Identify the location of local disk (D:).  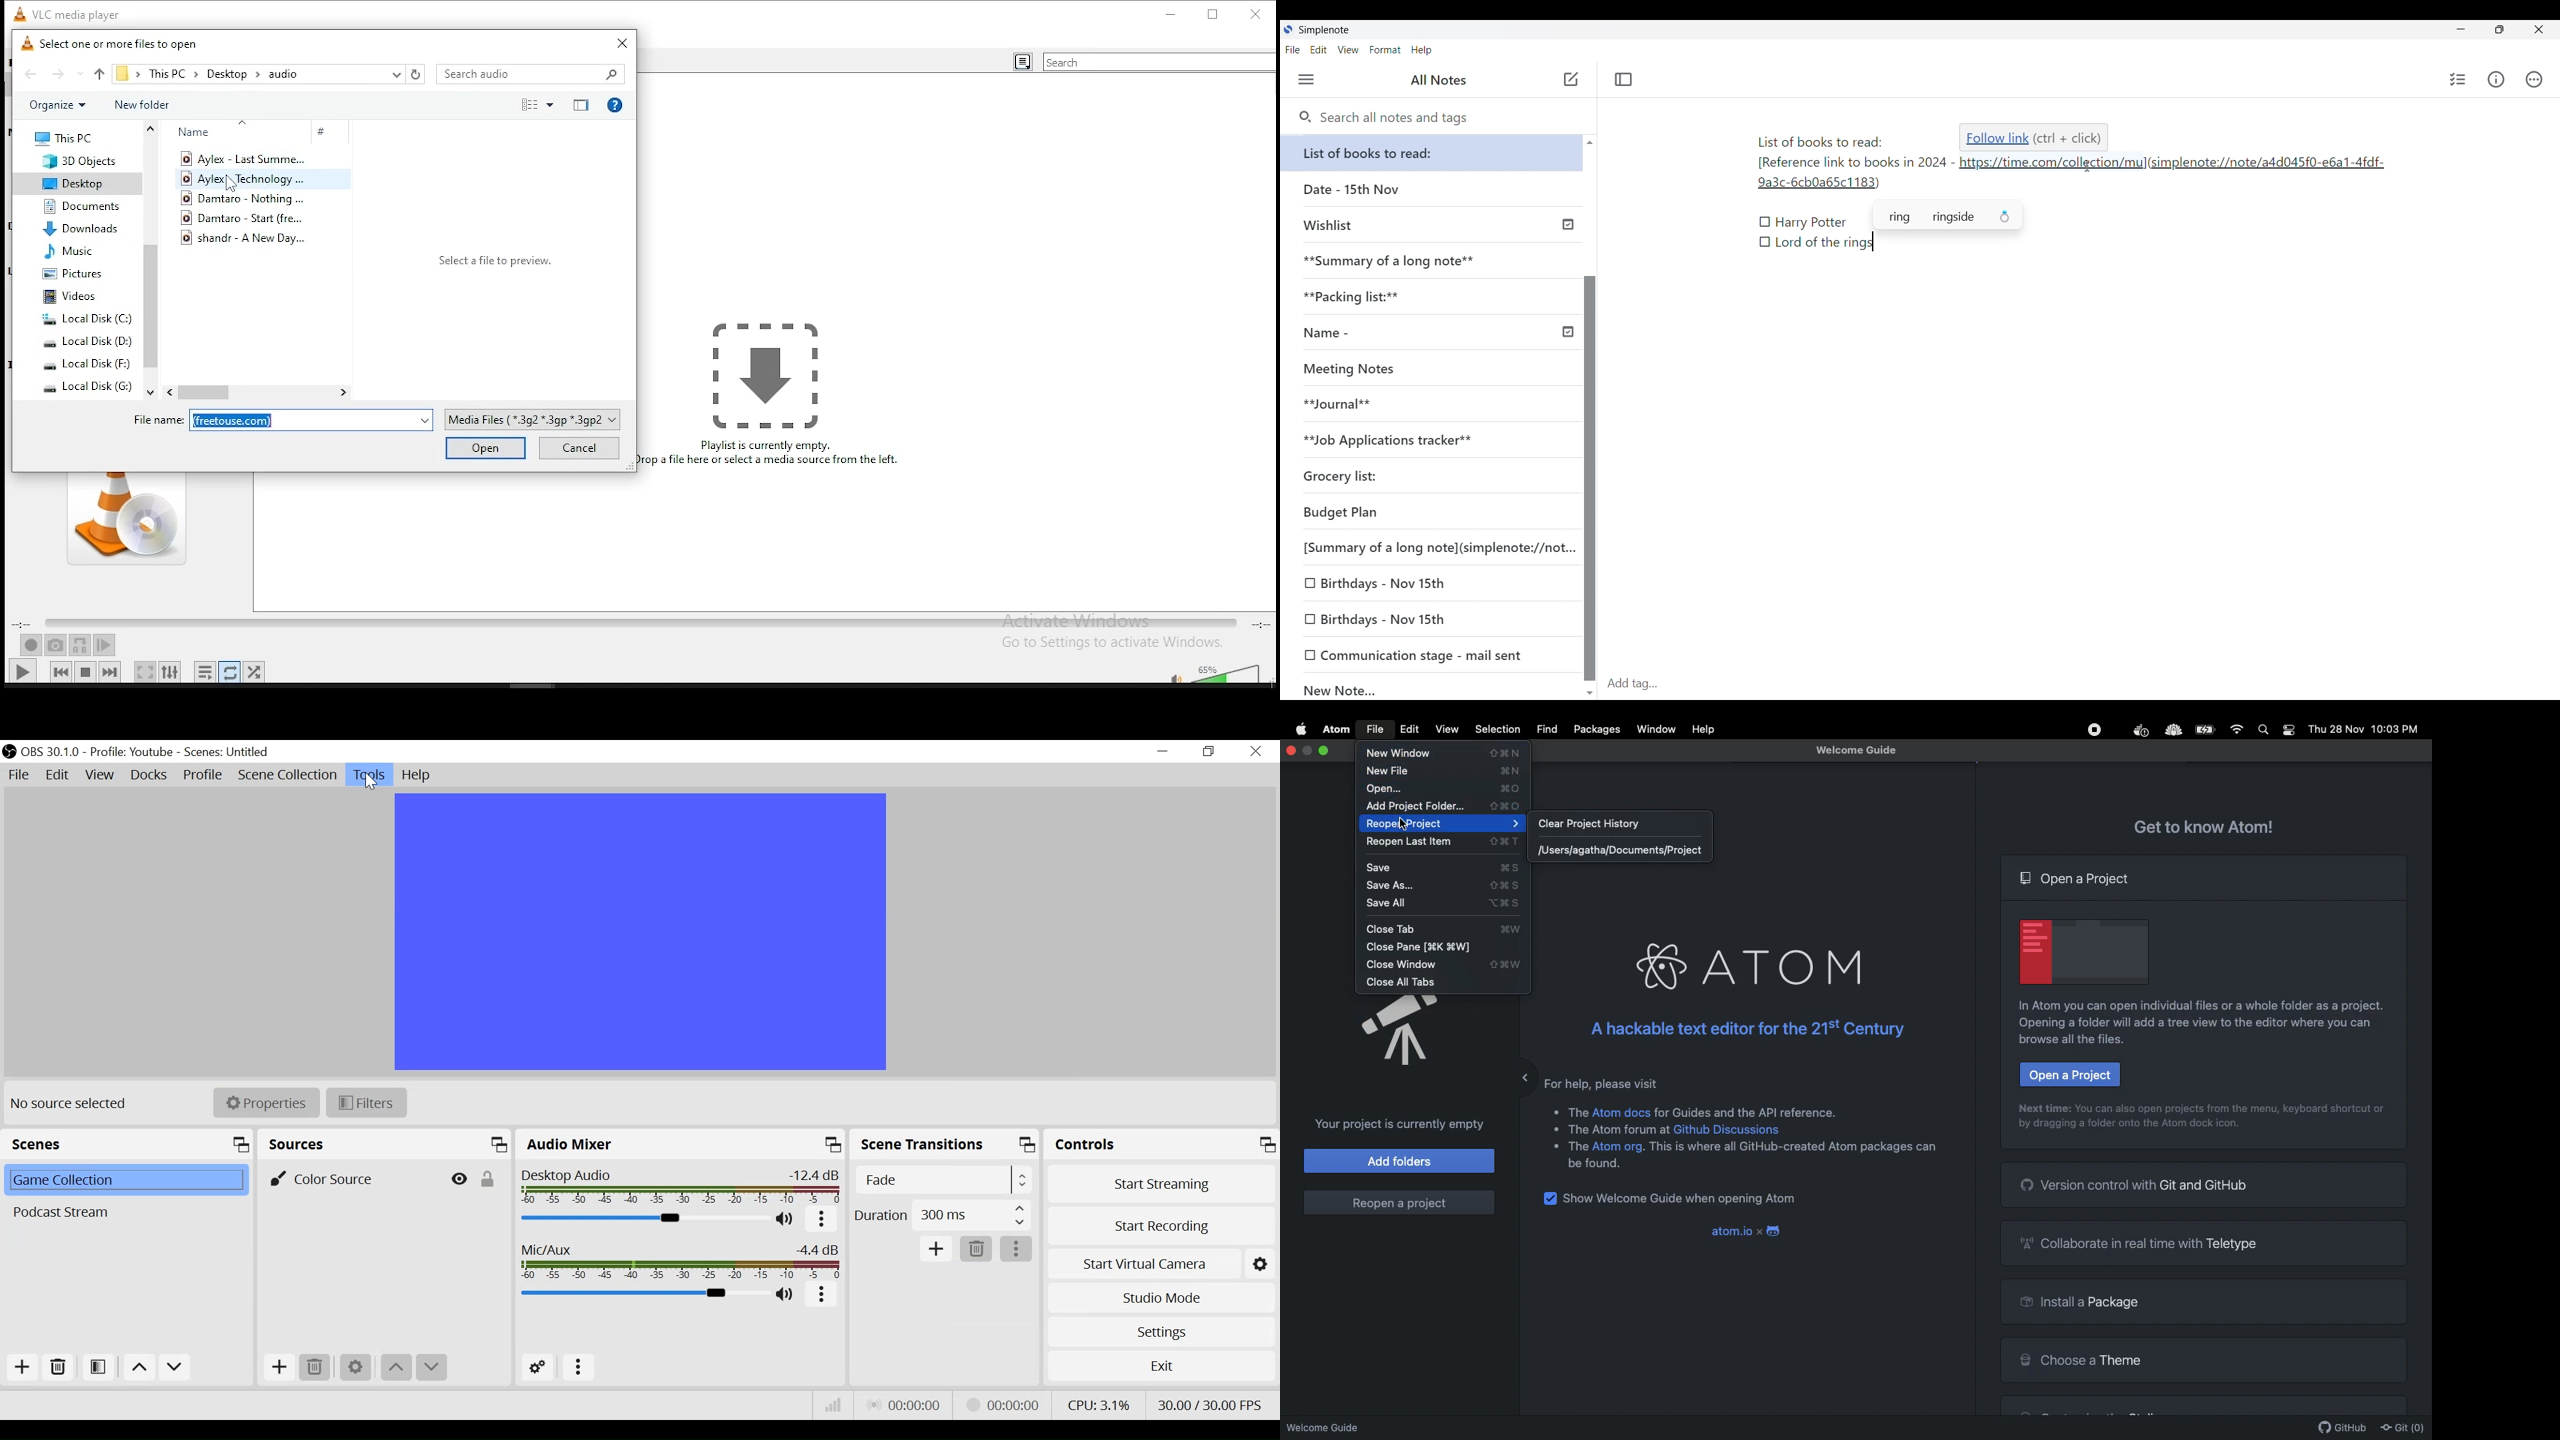
(88, 342).